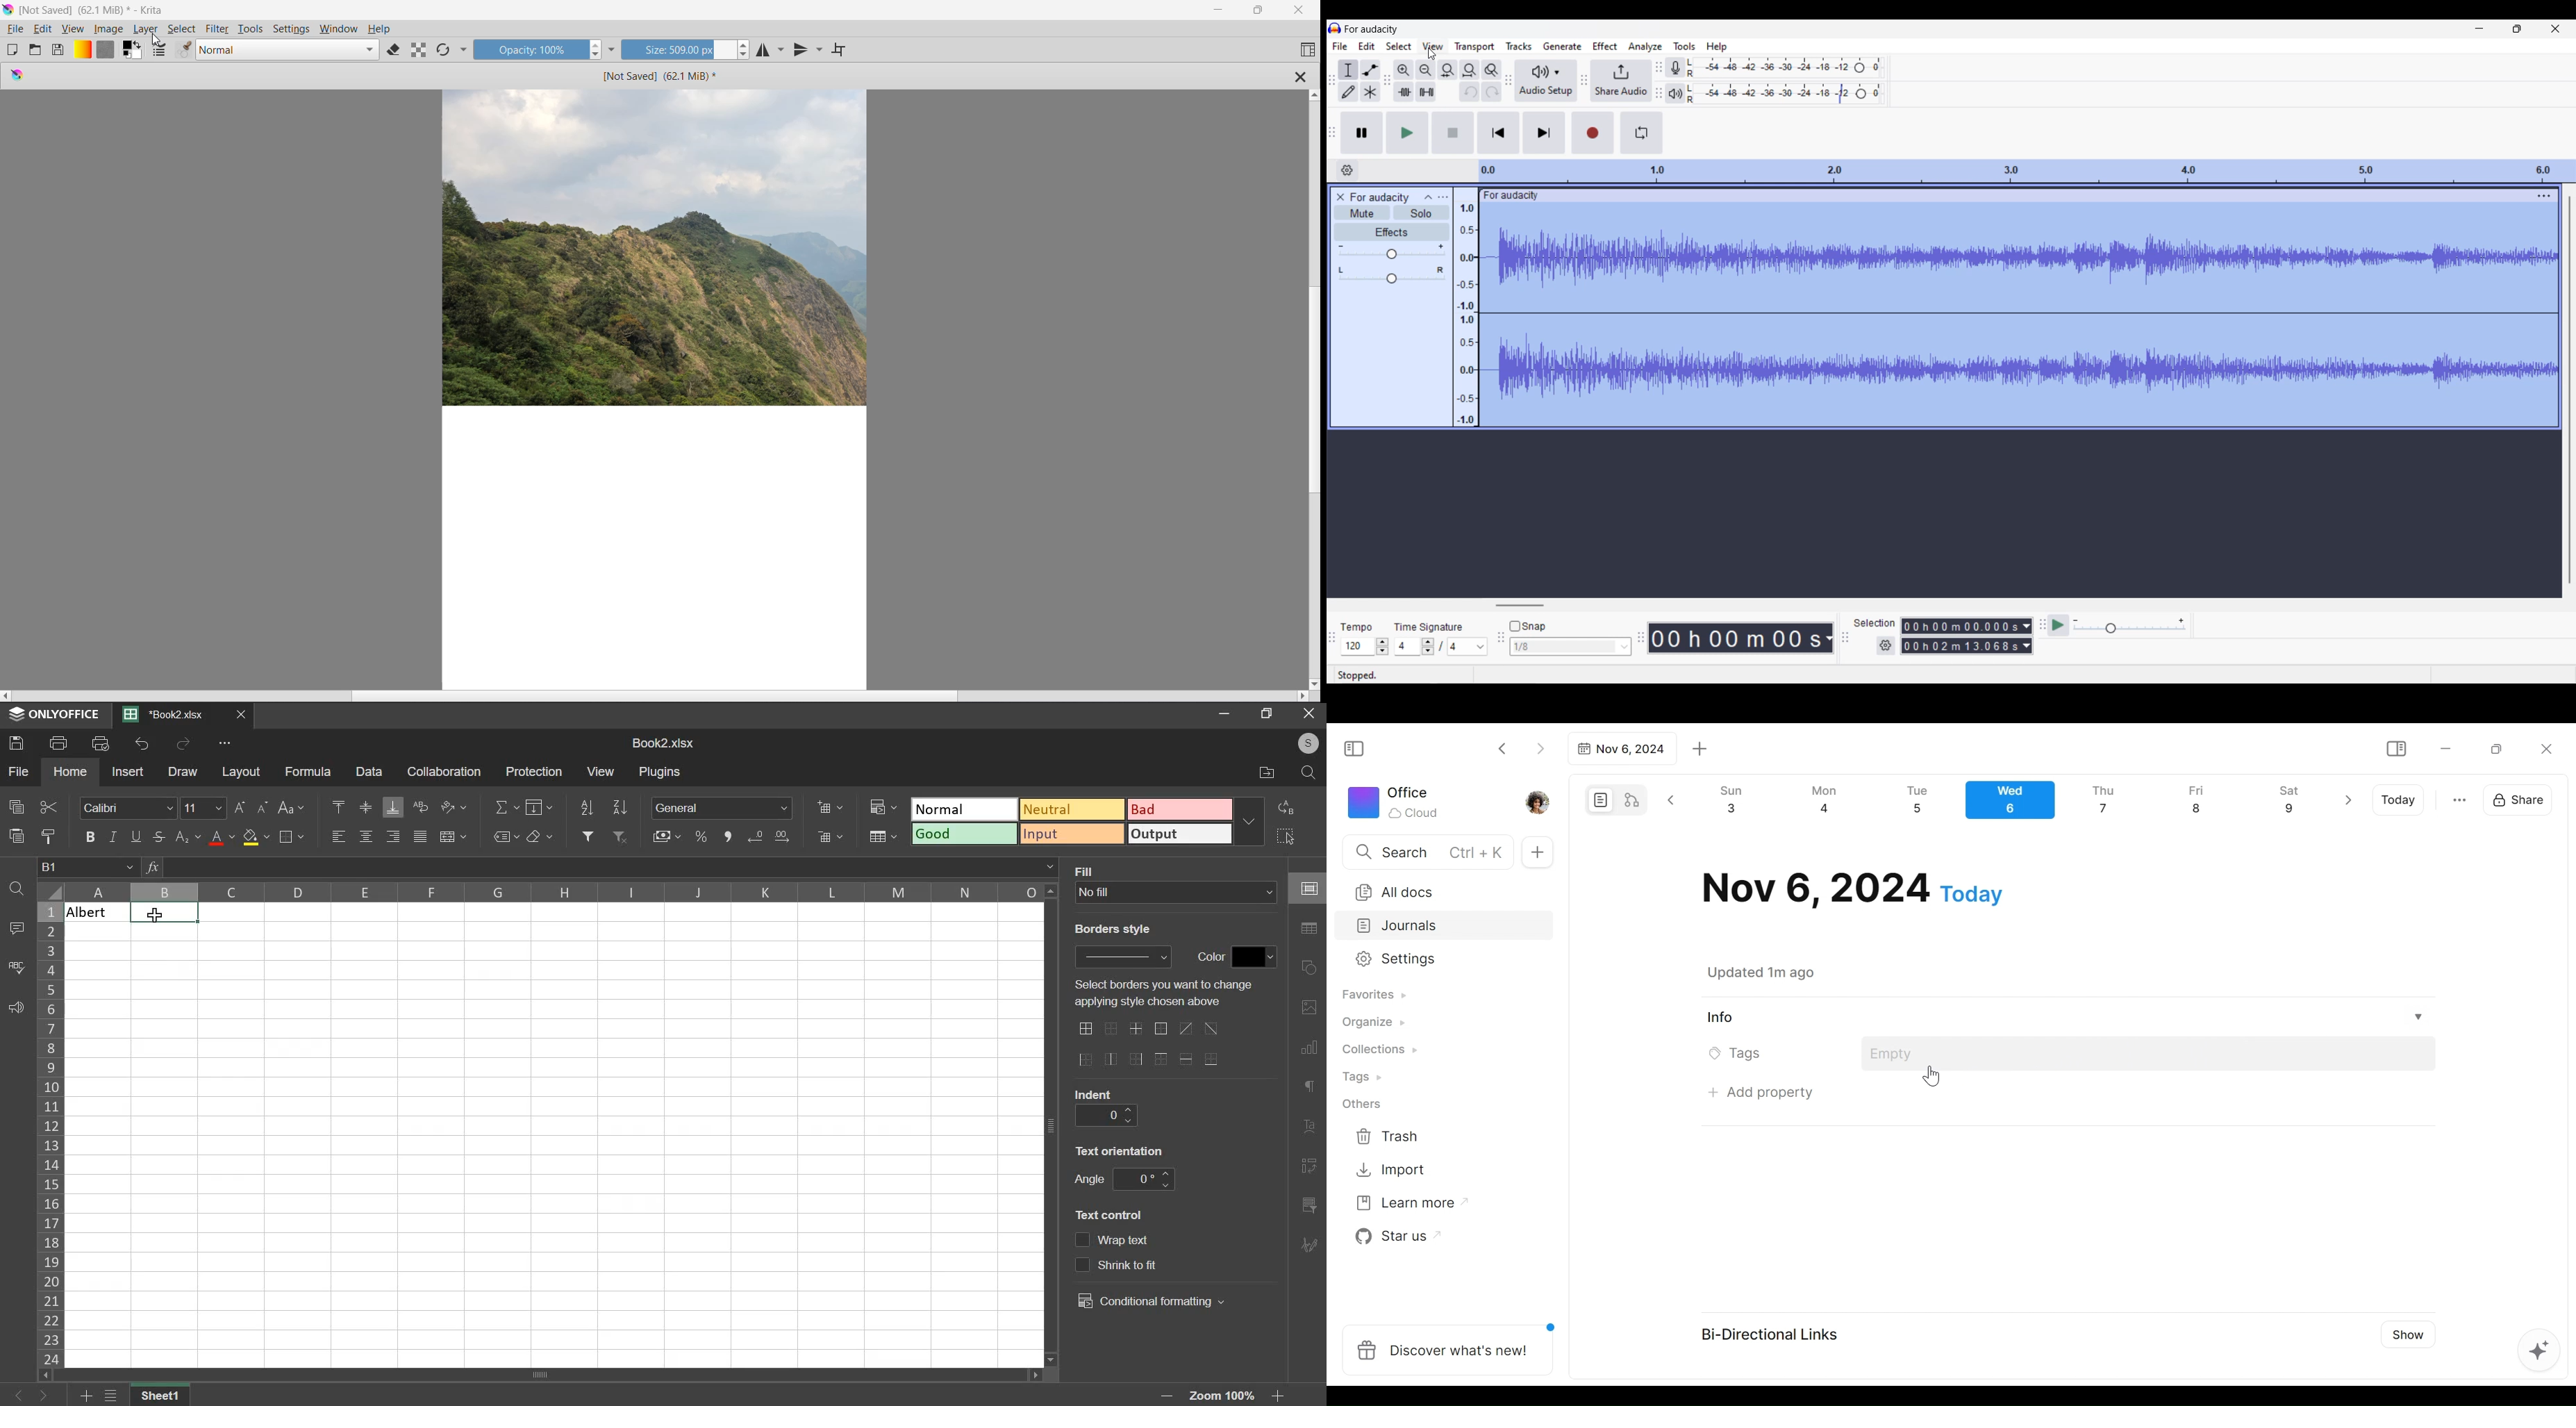 The width and height of the screenshot is (2576, 1428). Describe the element at coordinates (420, 50) in the screenshot. I see `Preserve Alpha` at that location.